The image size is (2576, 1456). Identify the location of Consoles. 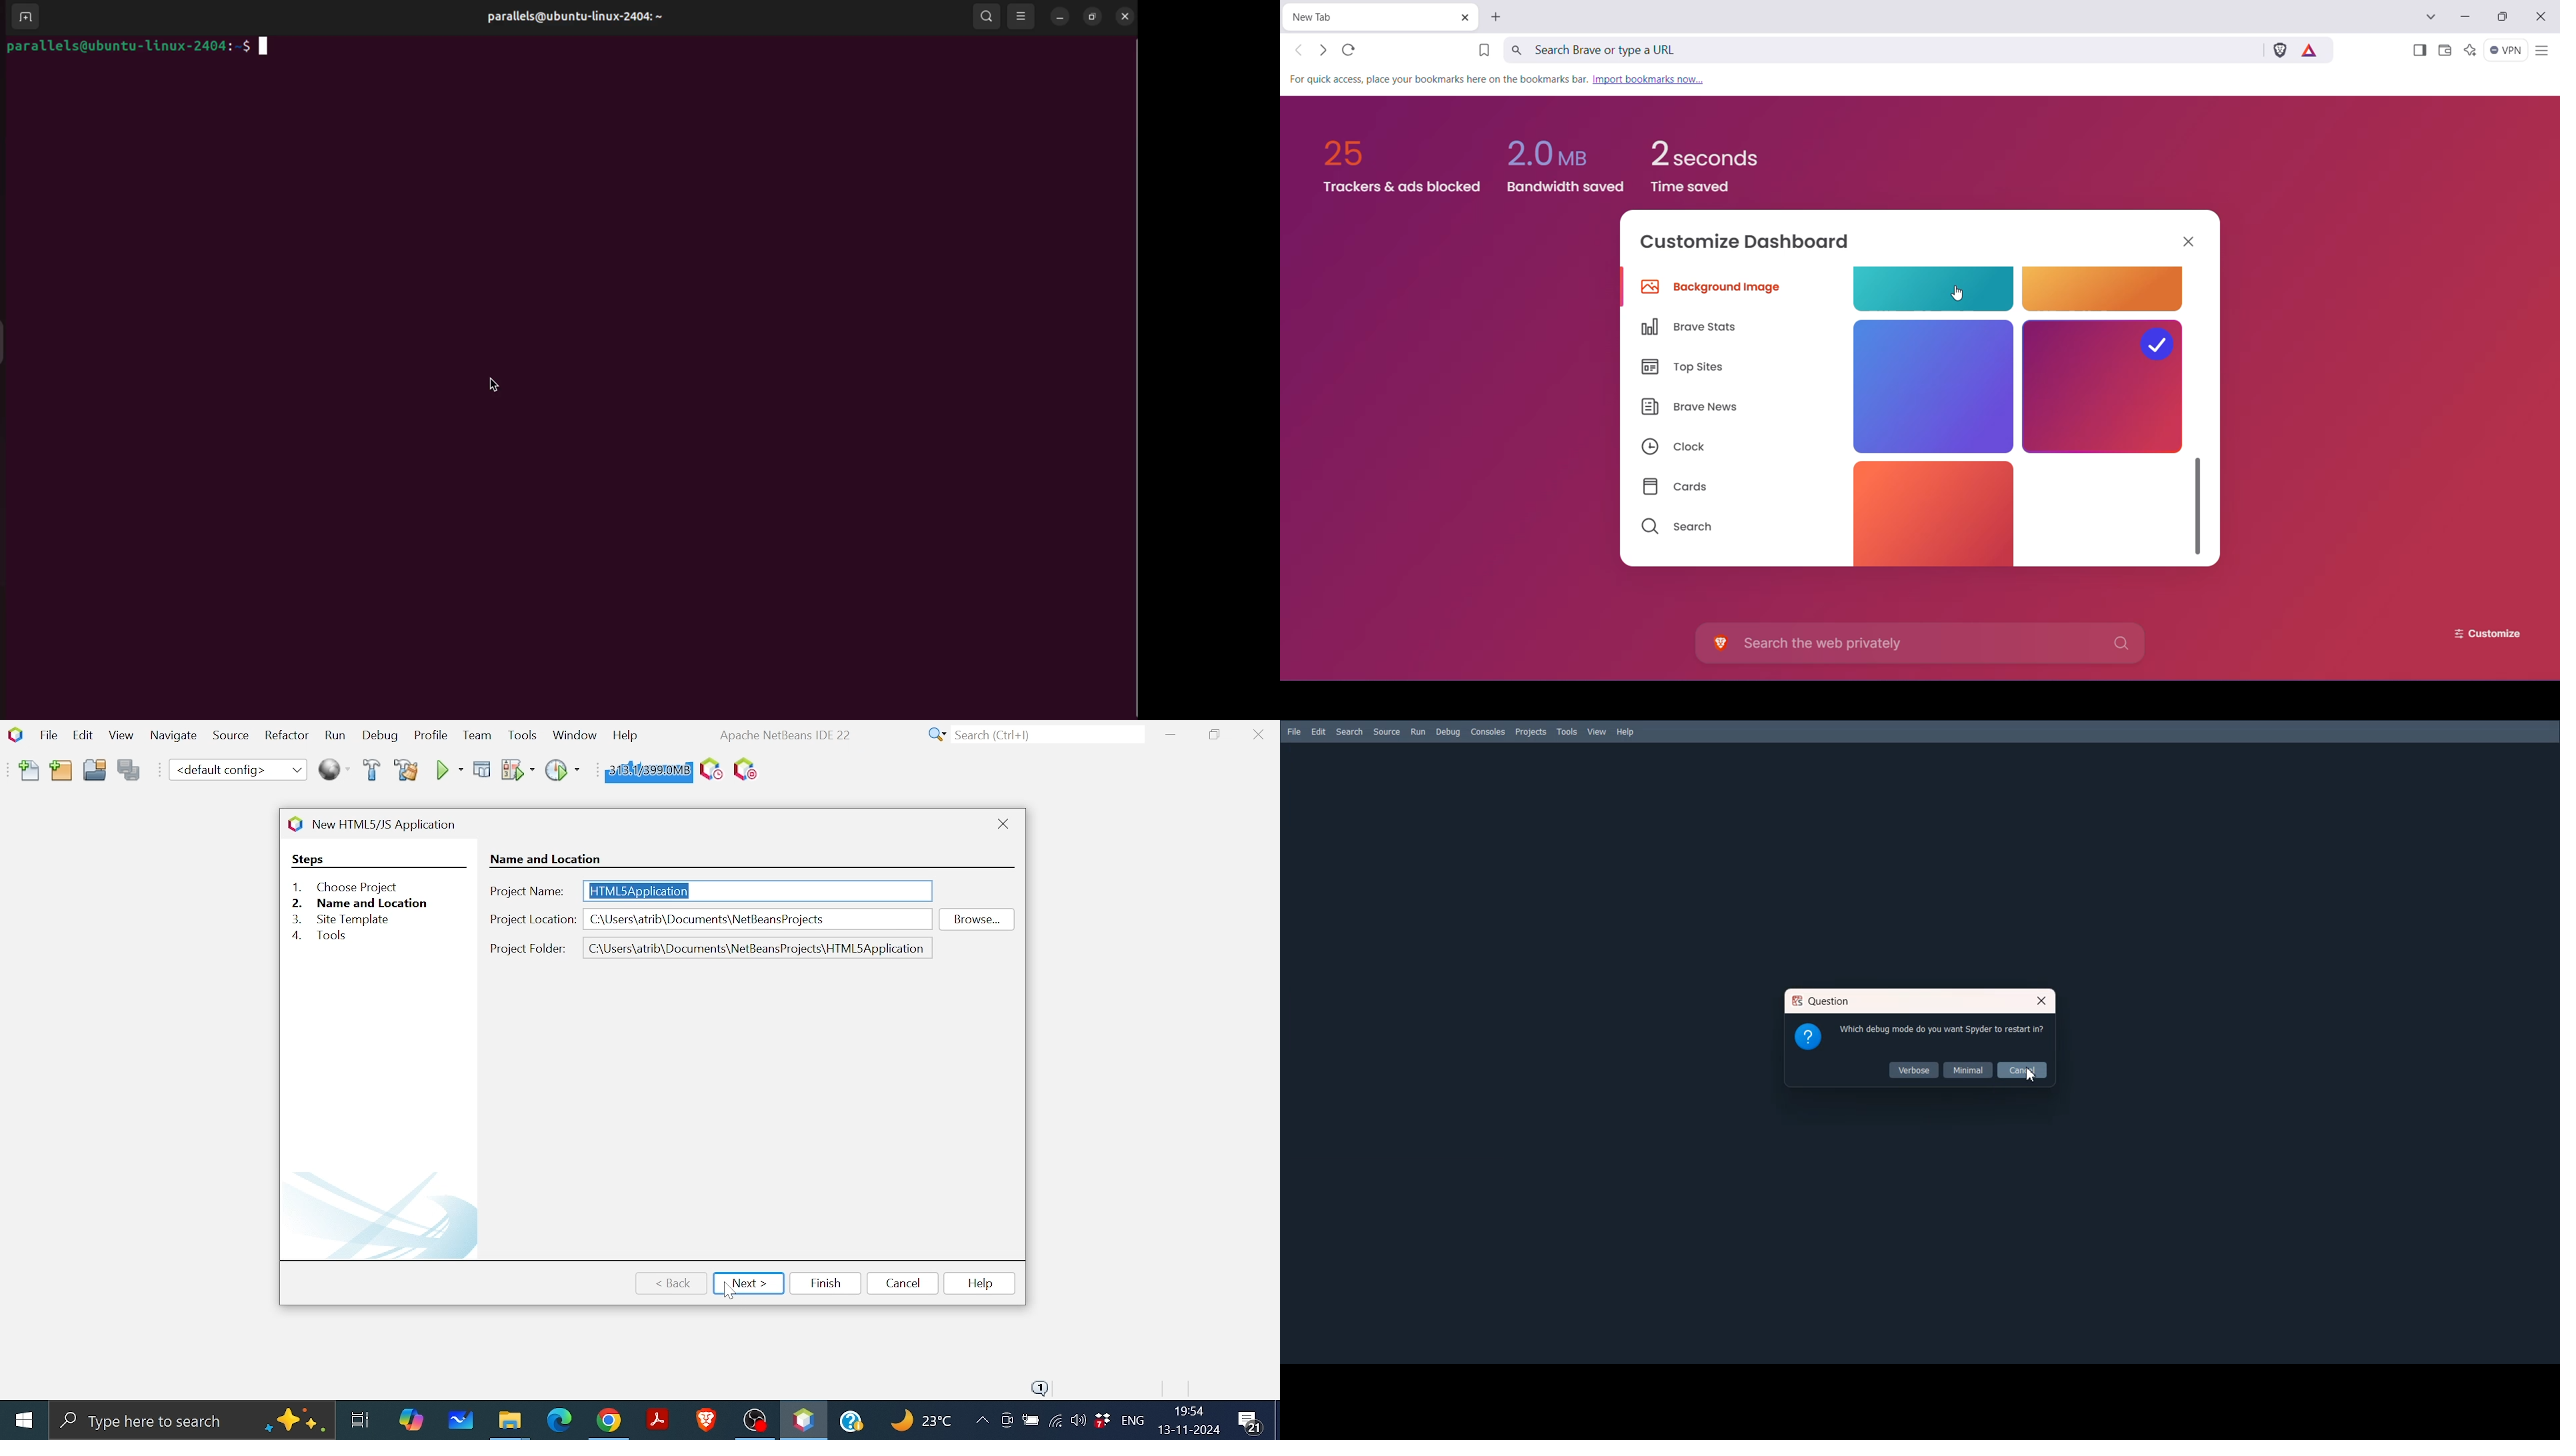
(1487, 733).